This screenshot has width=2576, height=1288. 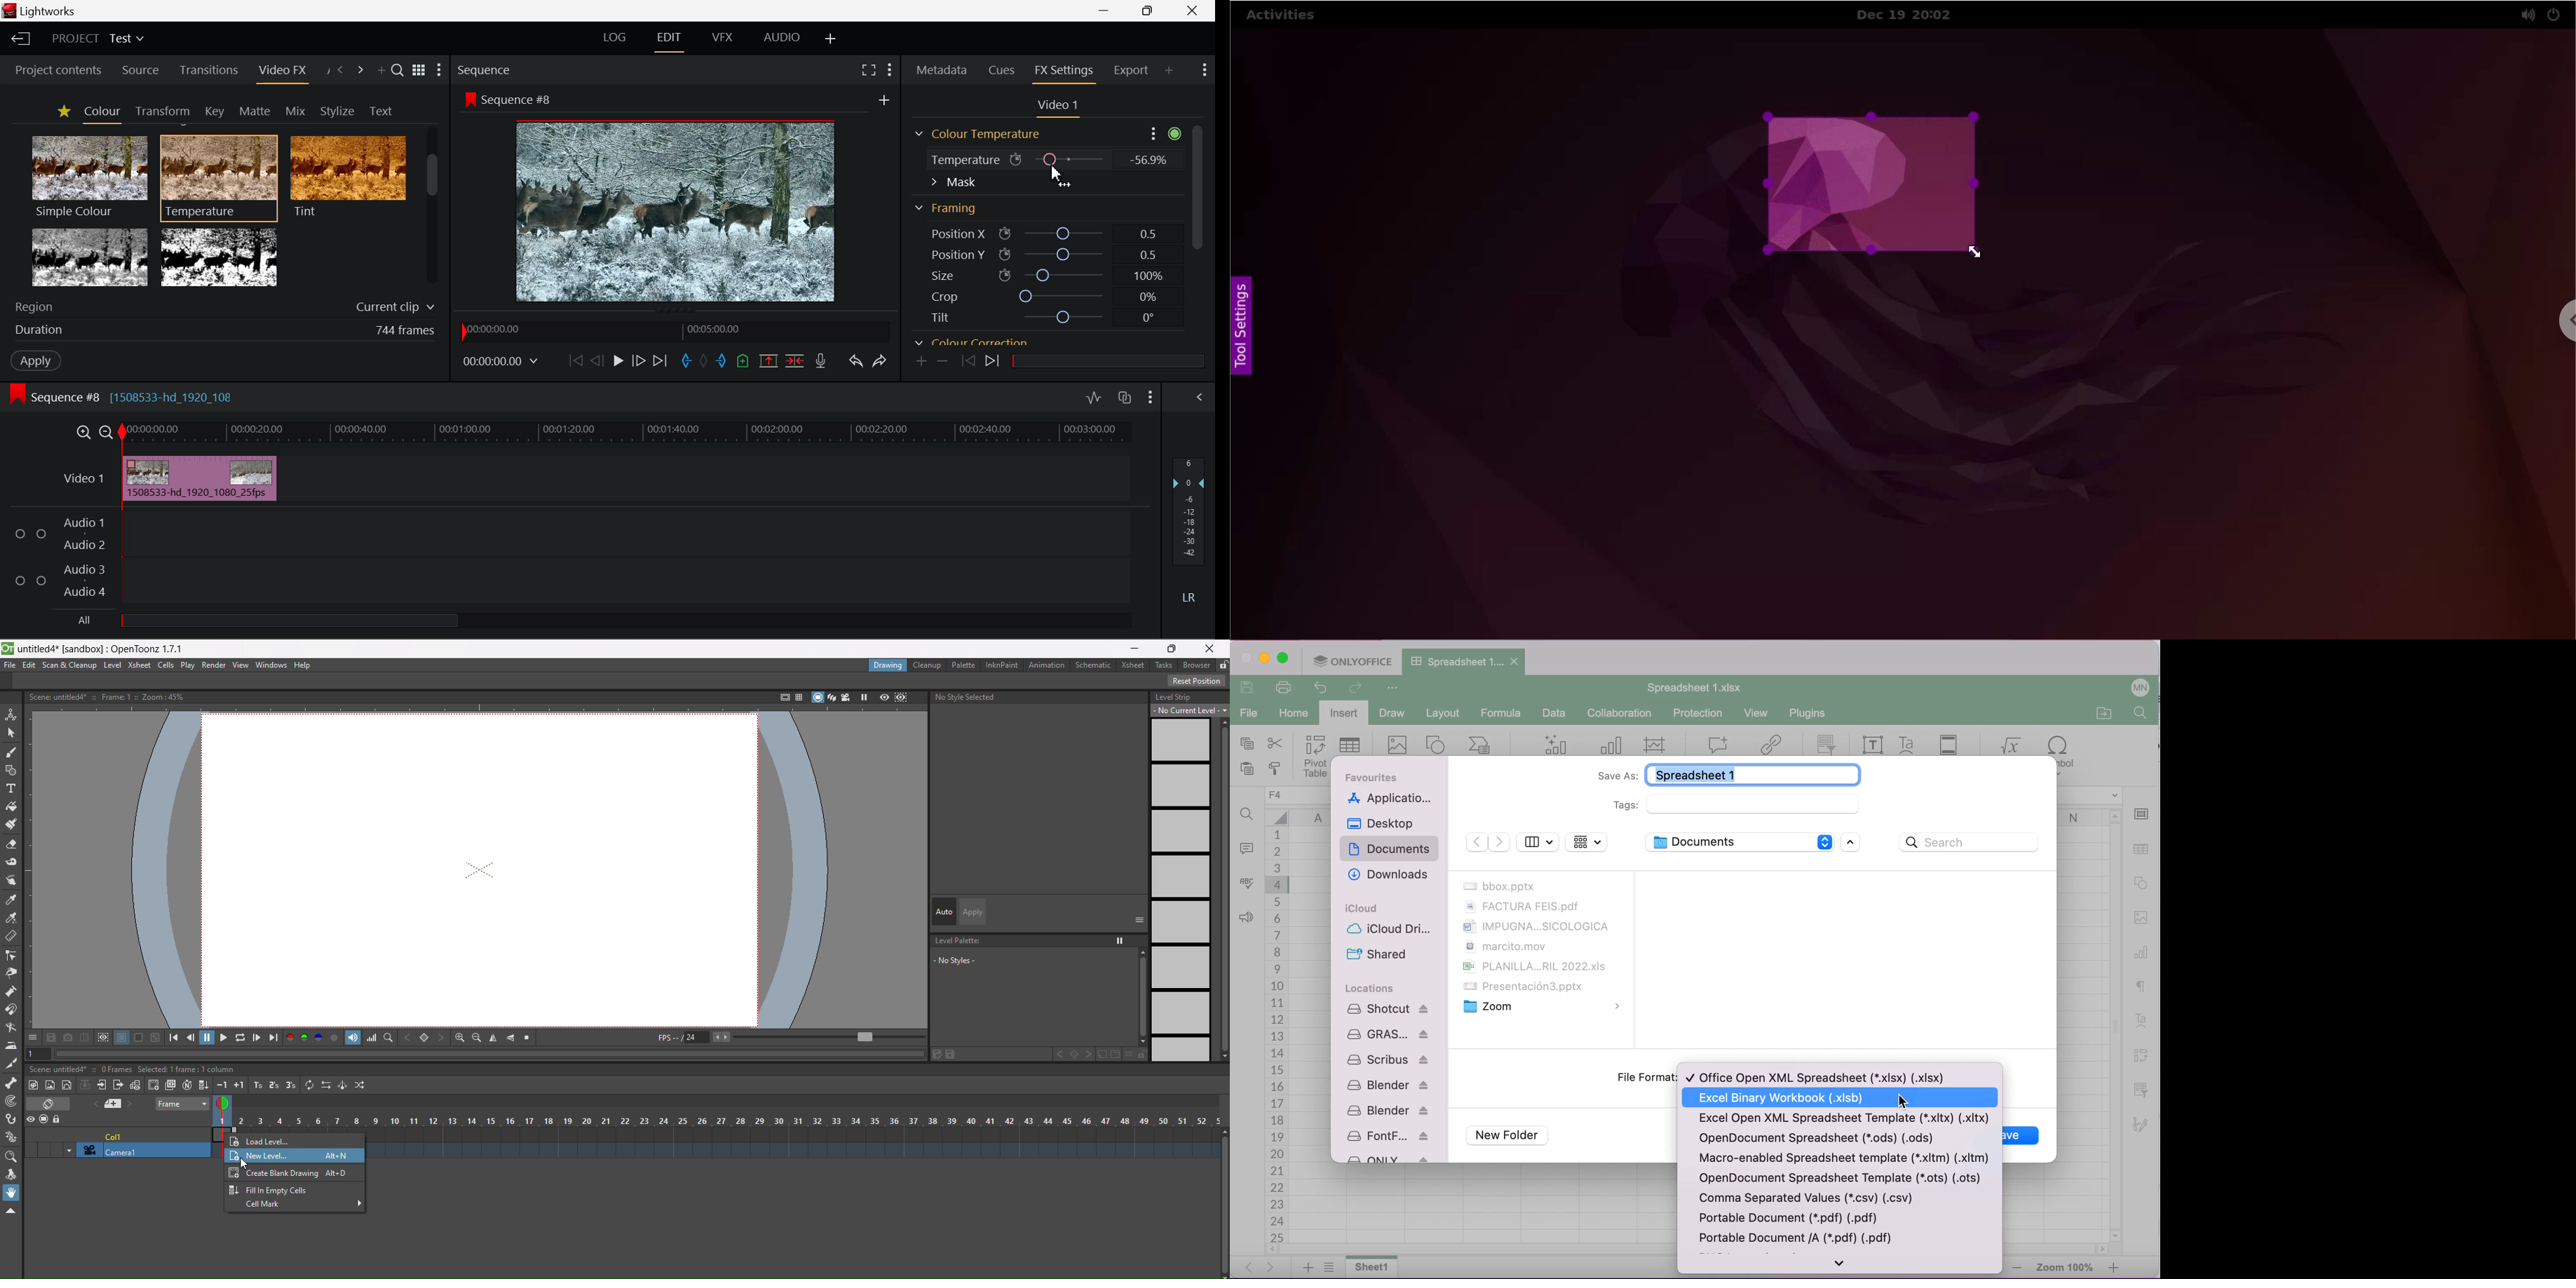 What do you see at coordinates (1392, 931) in the screenshot?
I see `icloud drive` at bounding box center [1392, 931].